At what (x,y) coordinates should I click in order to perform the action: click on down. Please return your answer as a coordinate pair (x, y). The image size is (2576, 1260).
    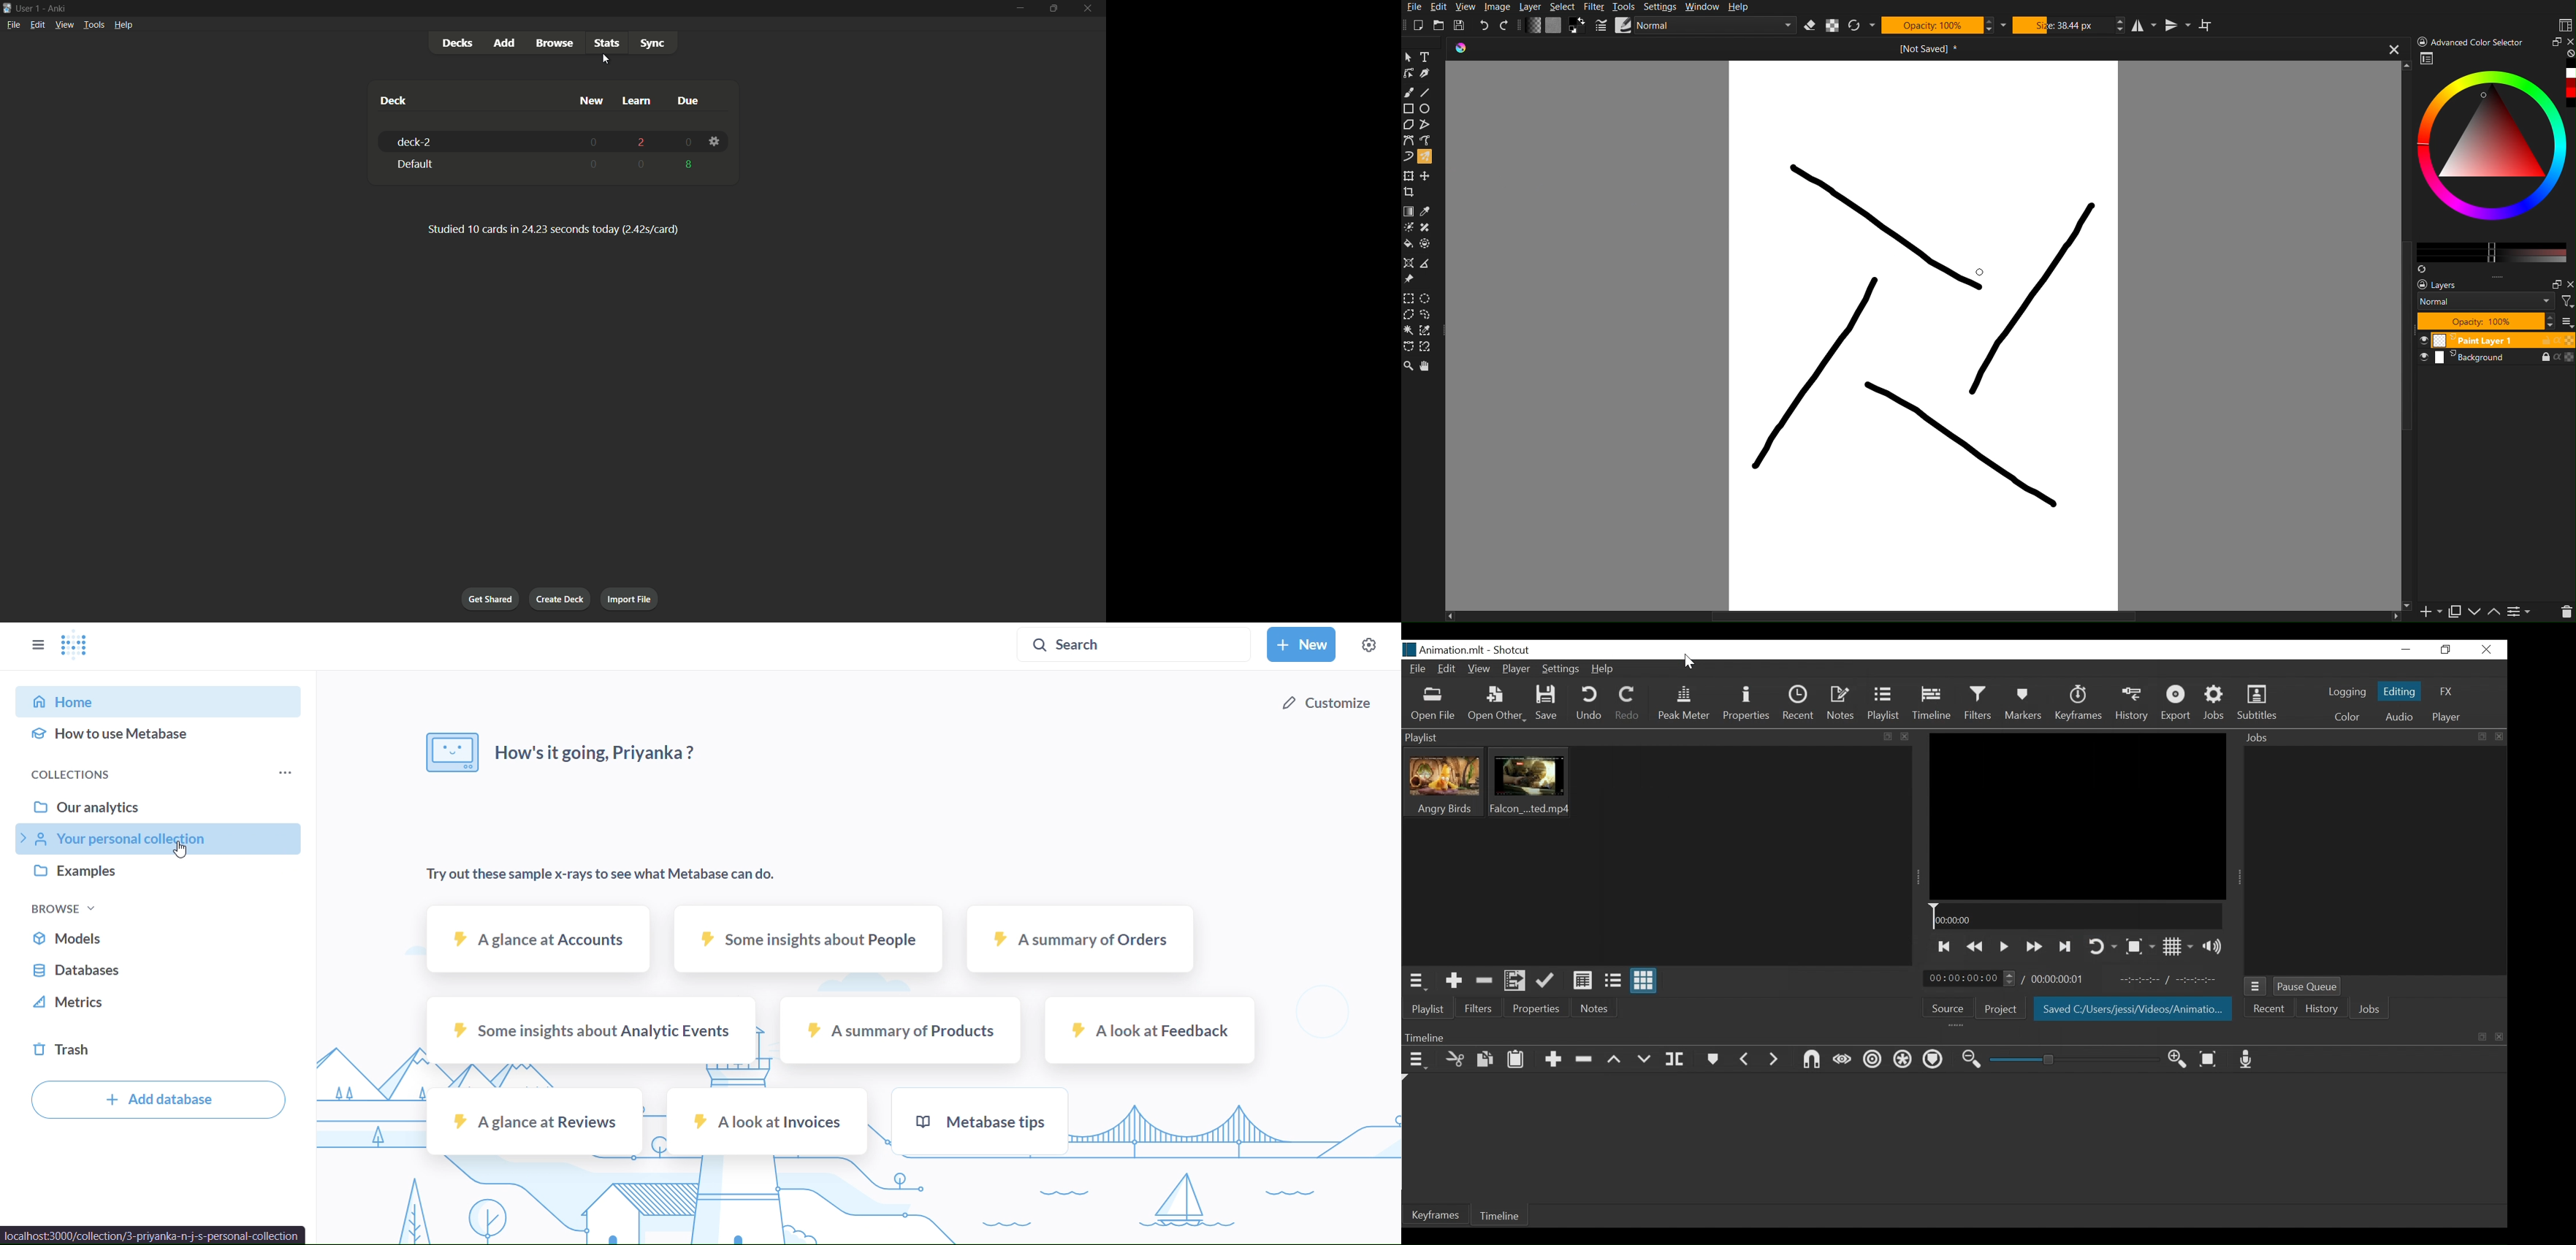
    Looking at the image, I should click on (2474, 613).